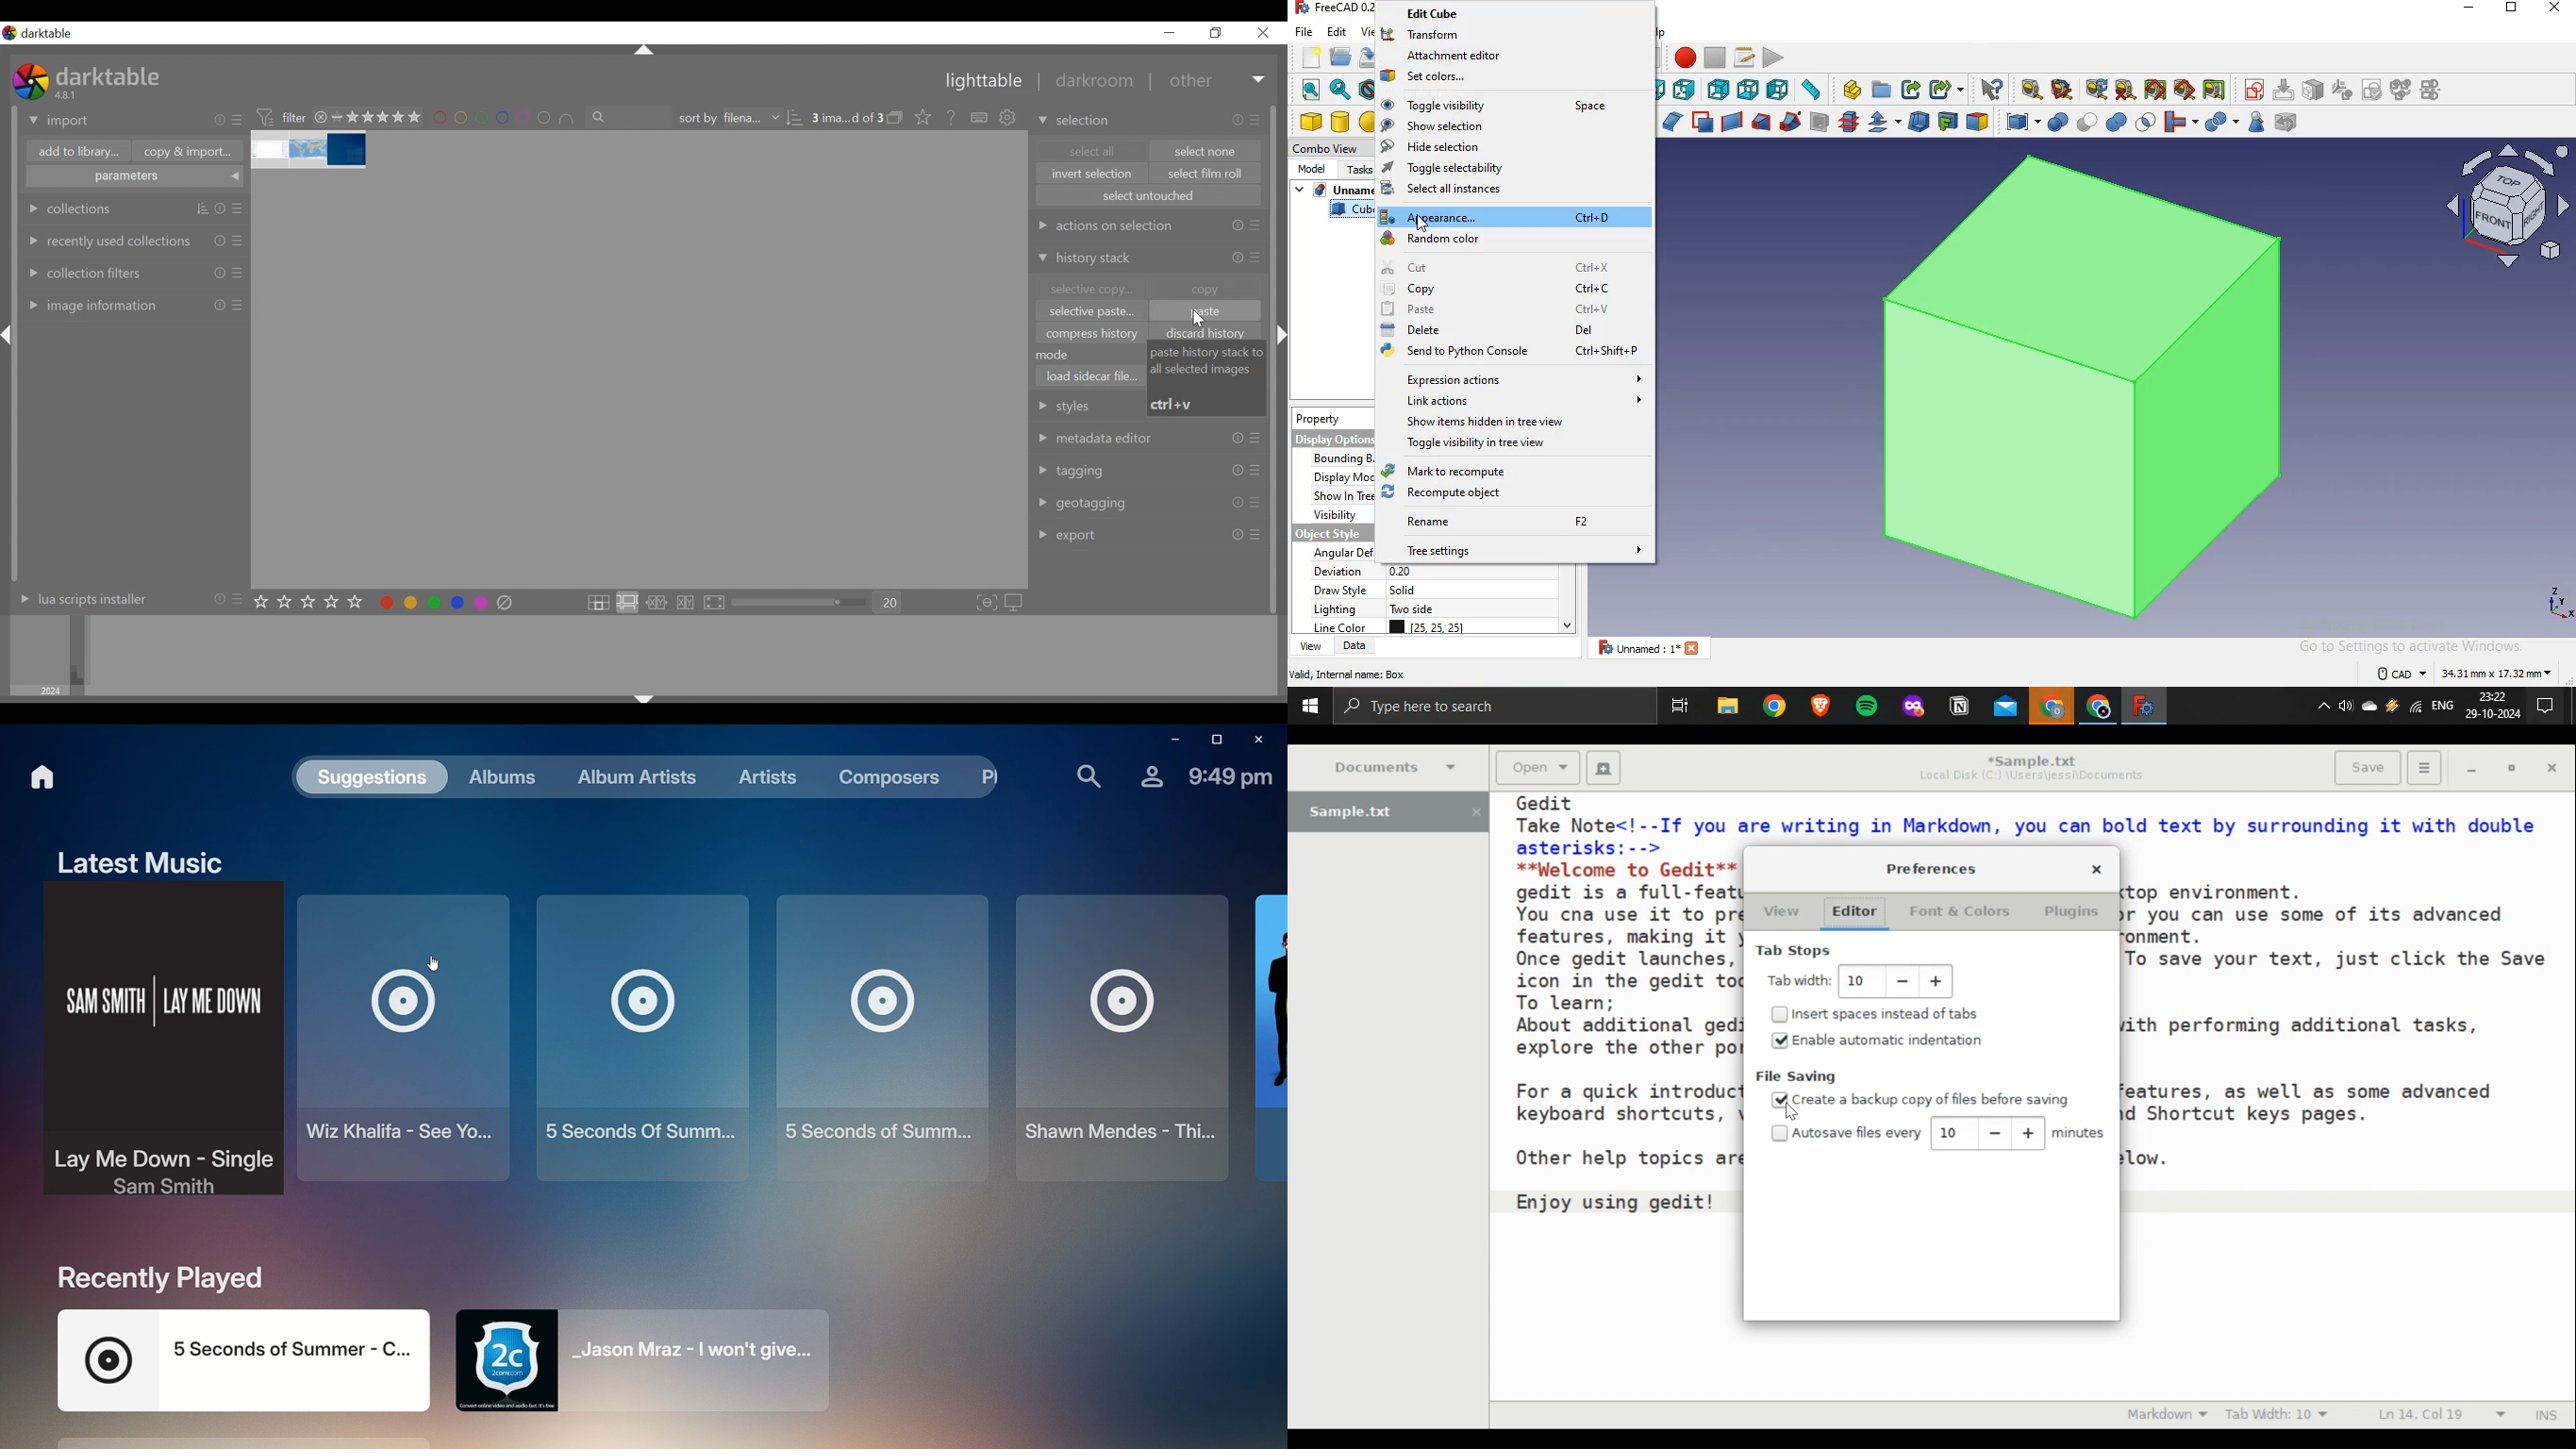 The image size is (2576, 1456). Describe the element at coordinates (2369, 708) in the screenshot. I see `onedrive` at that location.